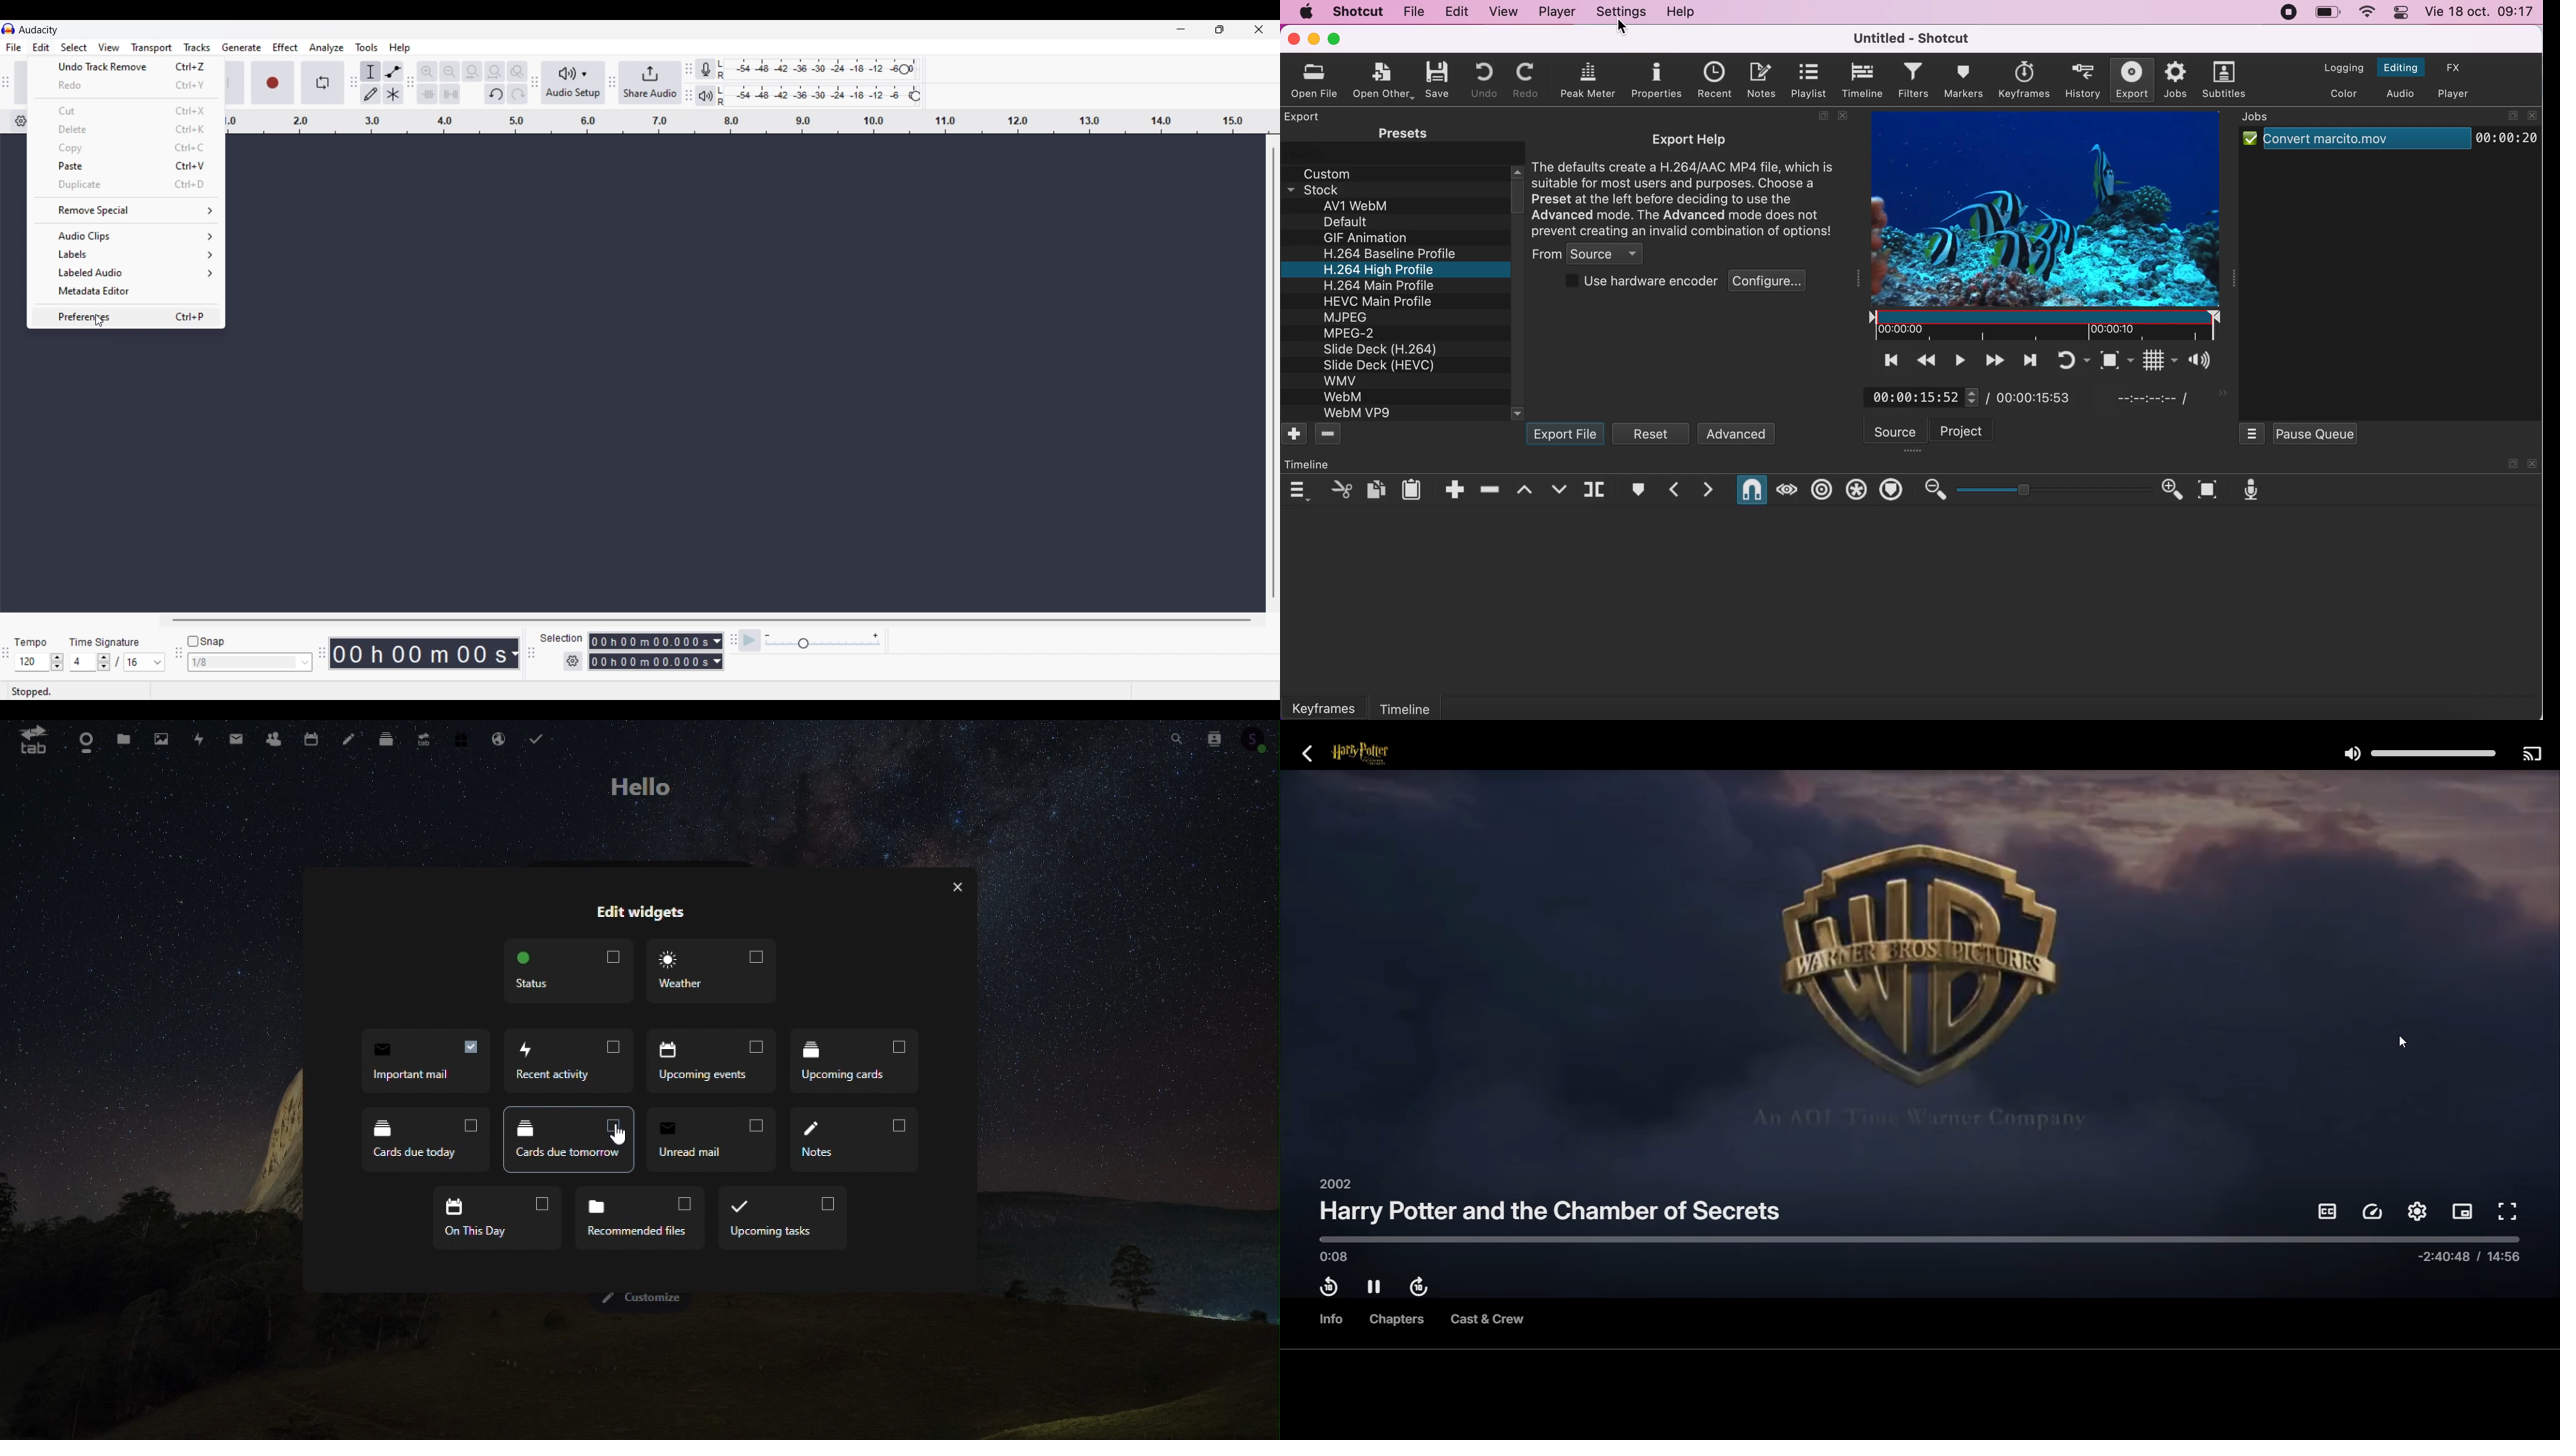  Describe the element at coordinates (1331, 435) in the screenshot. I see `delete` at that location.